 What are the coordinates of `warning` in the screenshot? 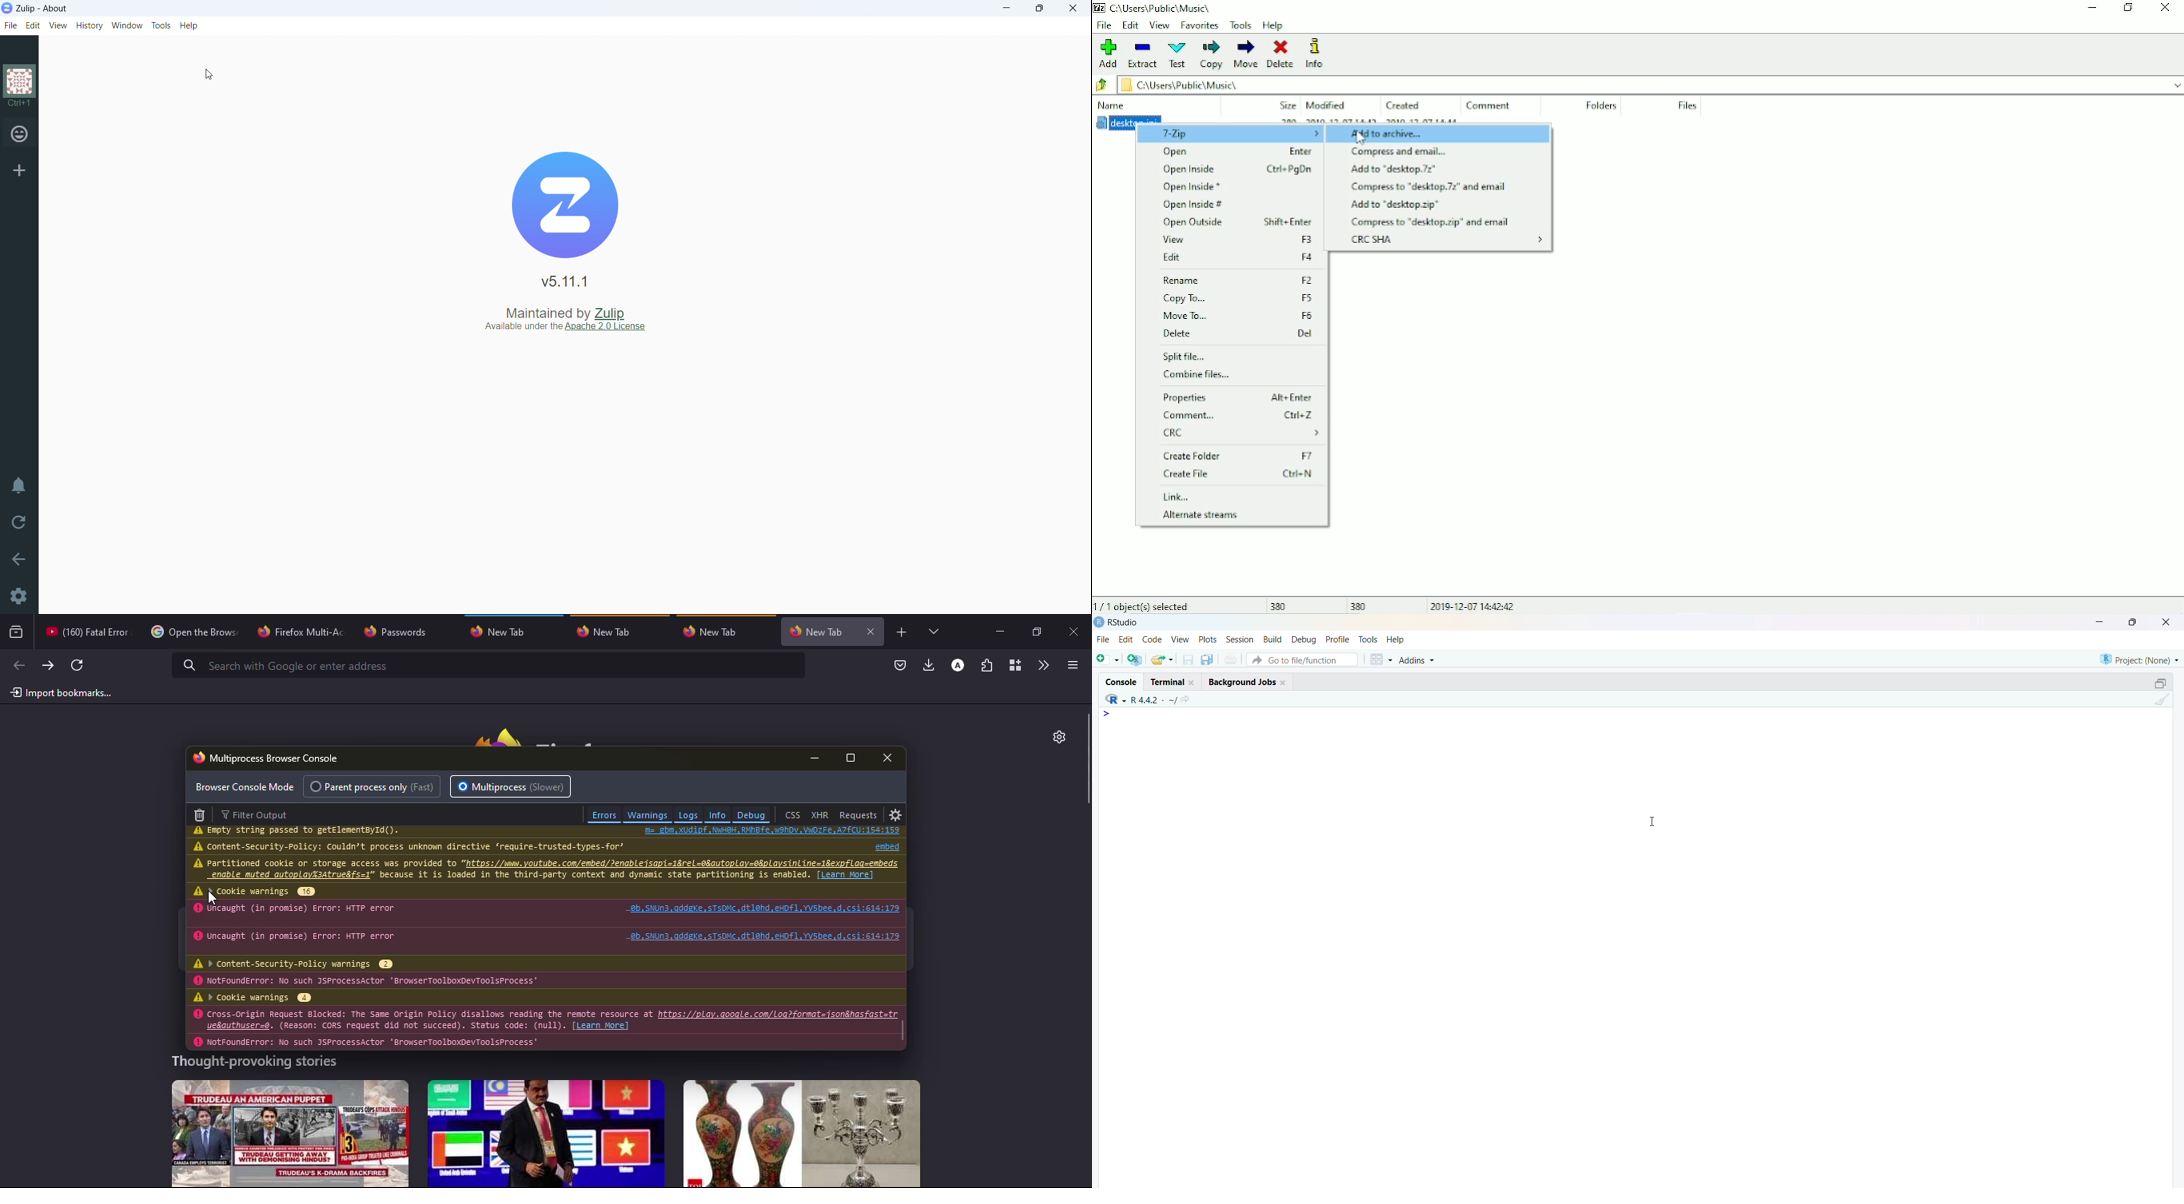 It's located at (198, 909).